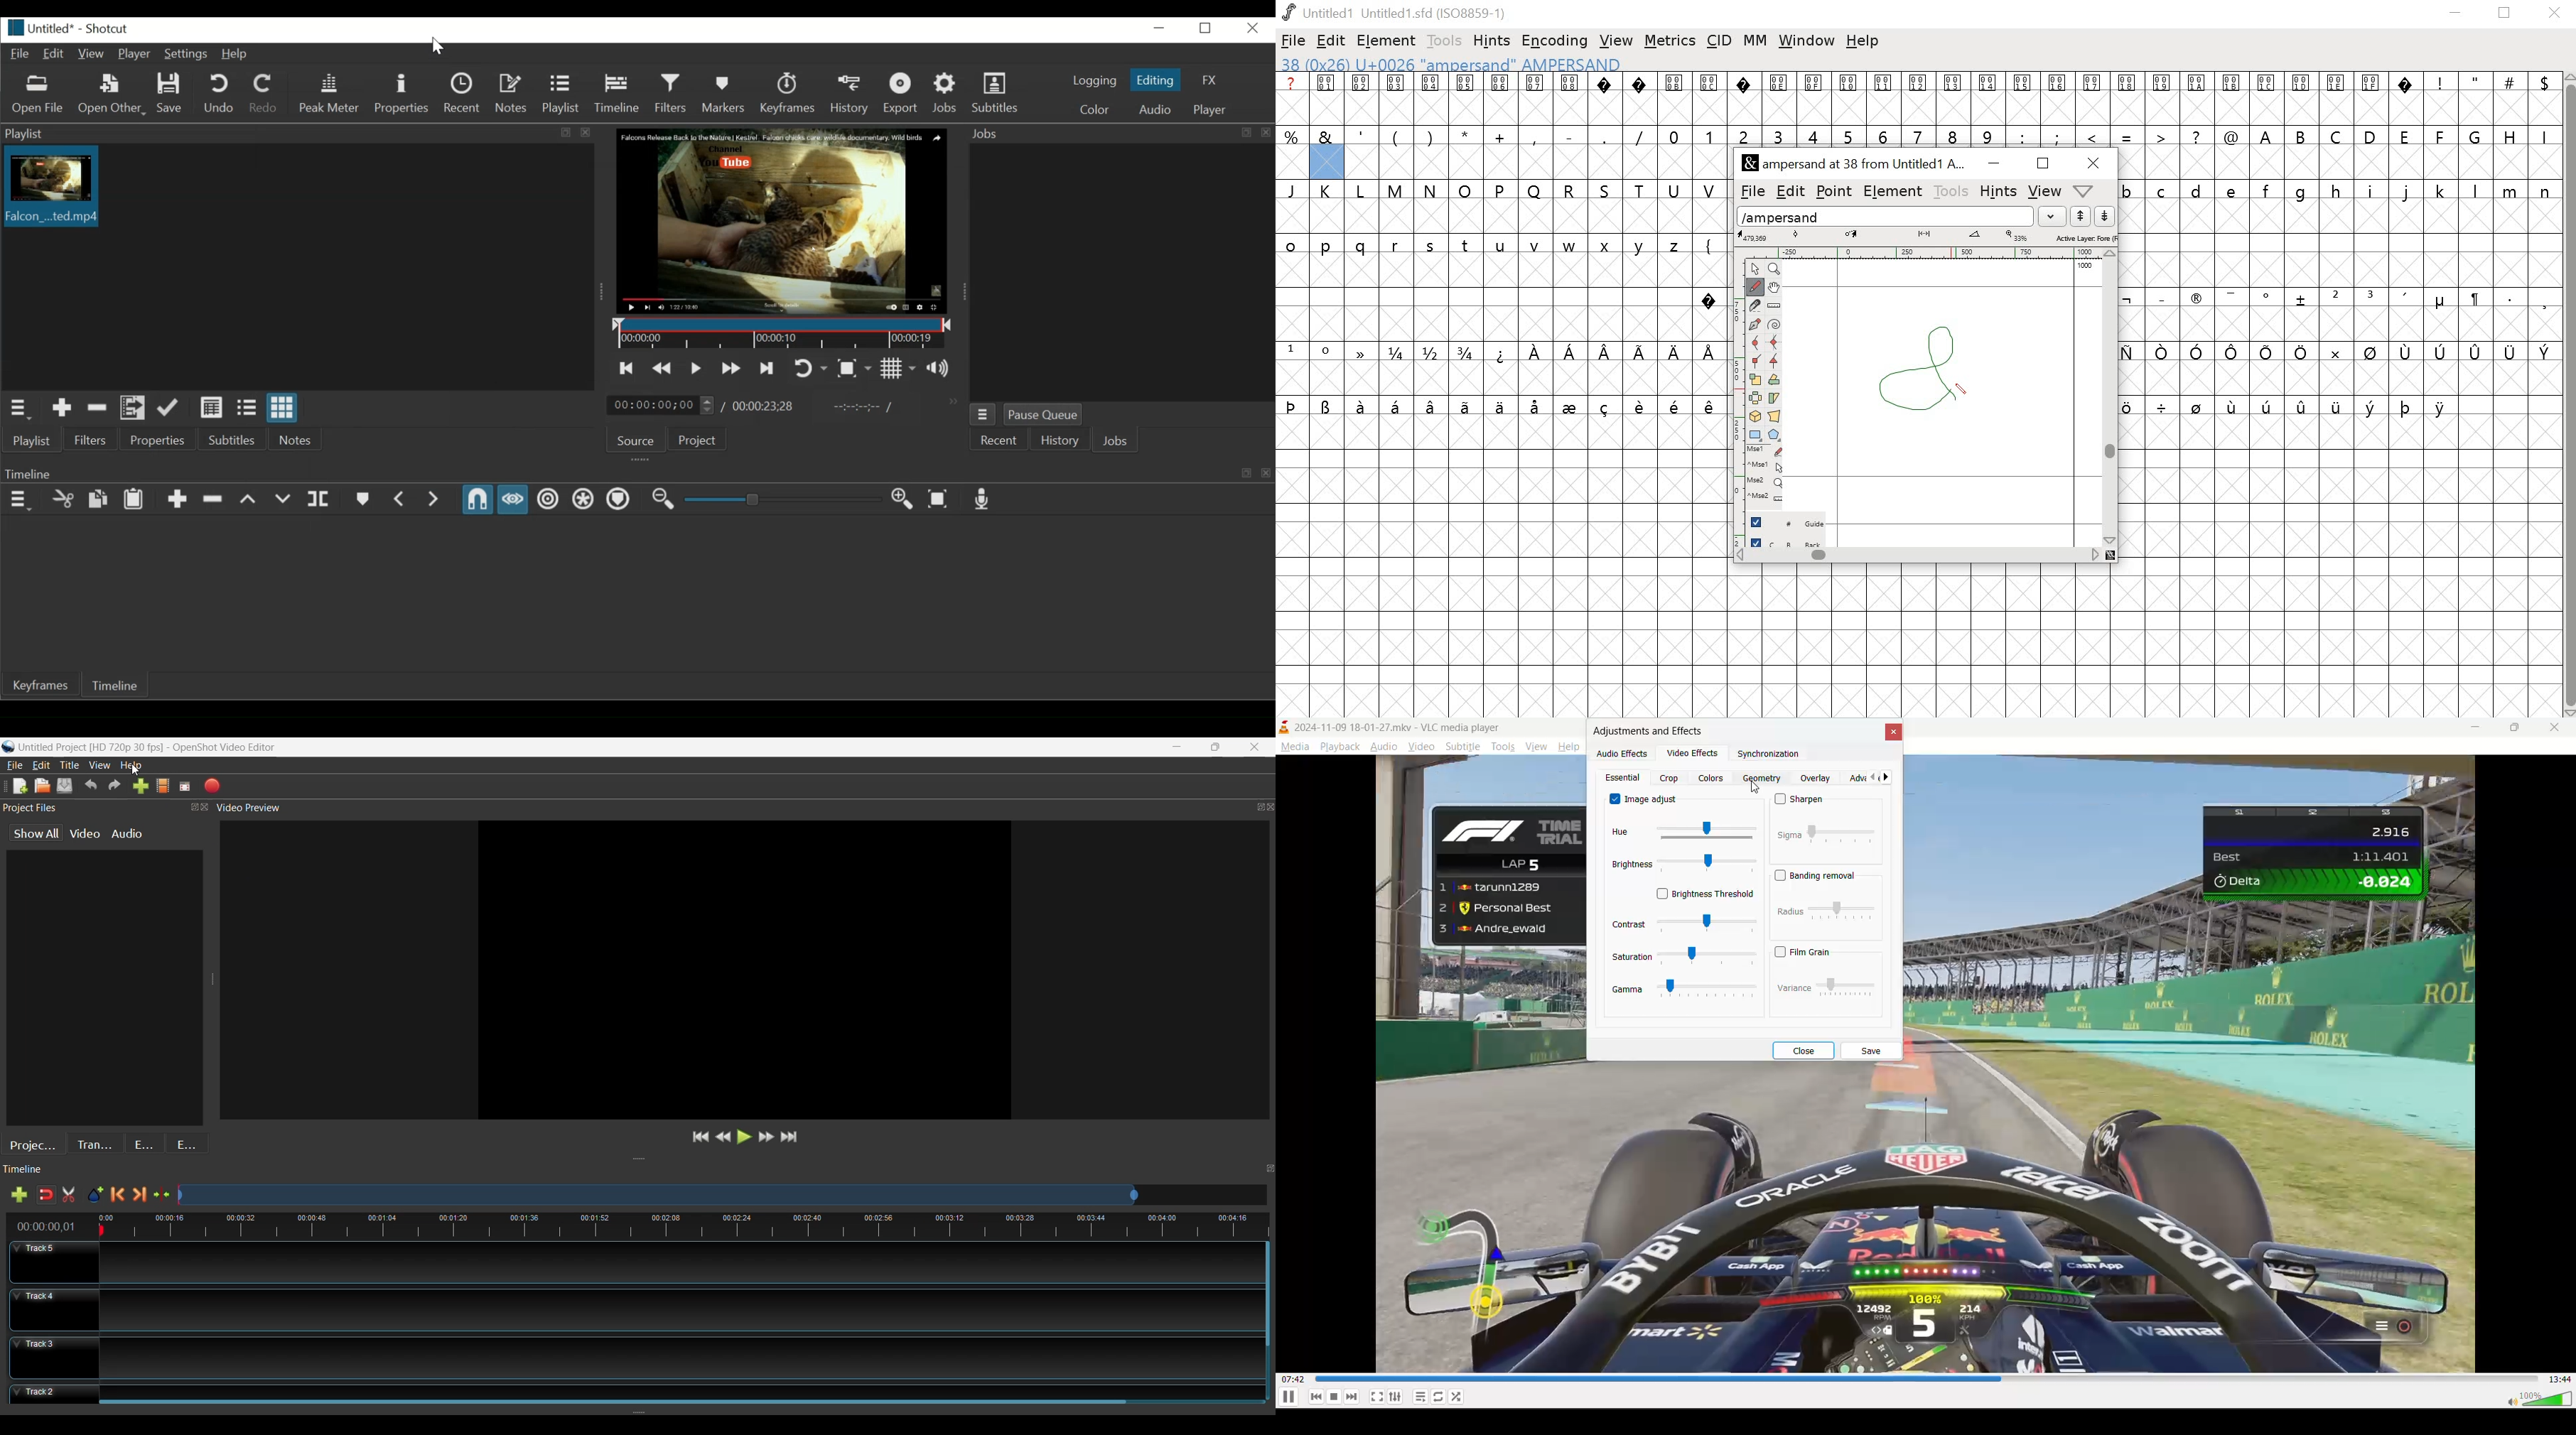  What do you see at coordinates (1922, 98) in the screenshot?
I see `0012` at bounding box center [1922, 98].